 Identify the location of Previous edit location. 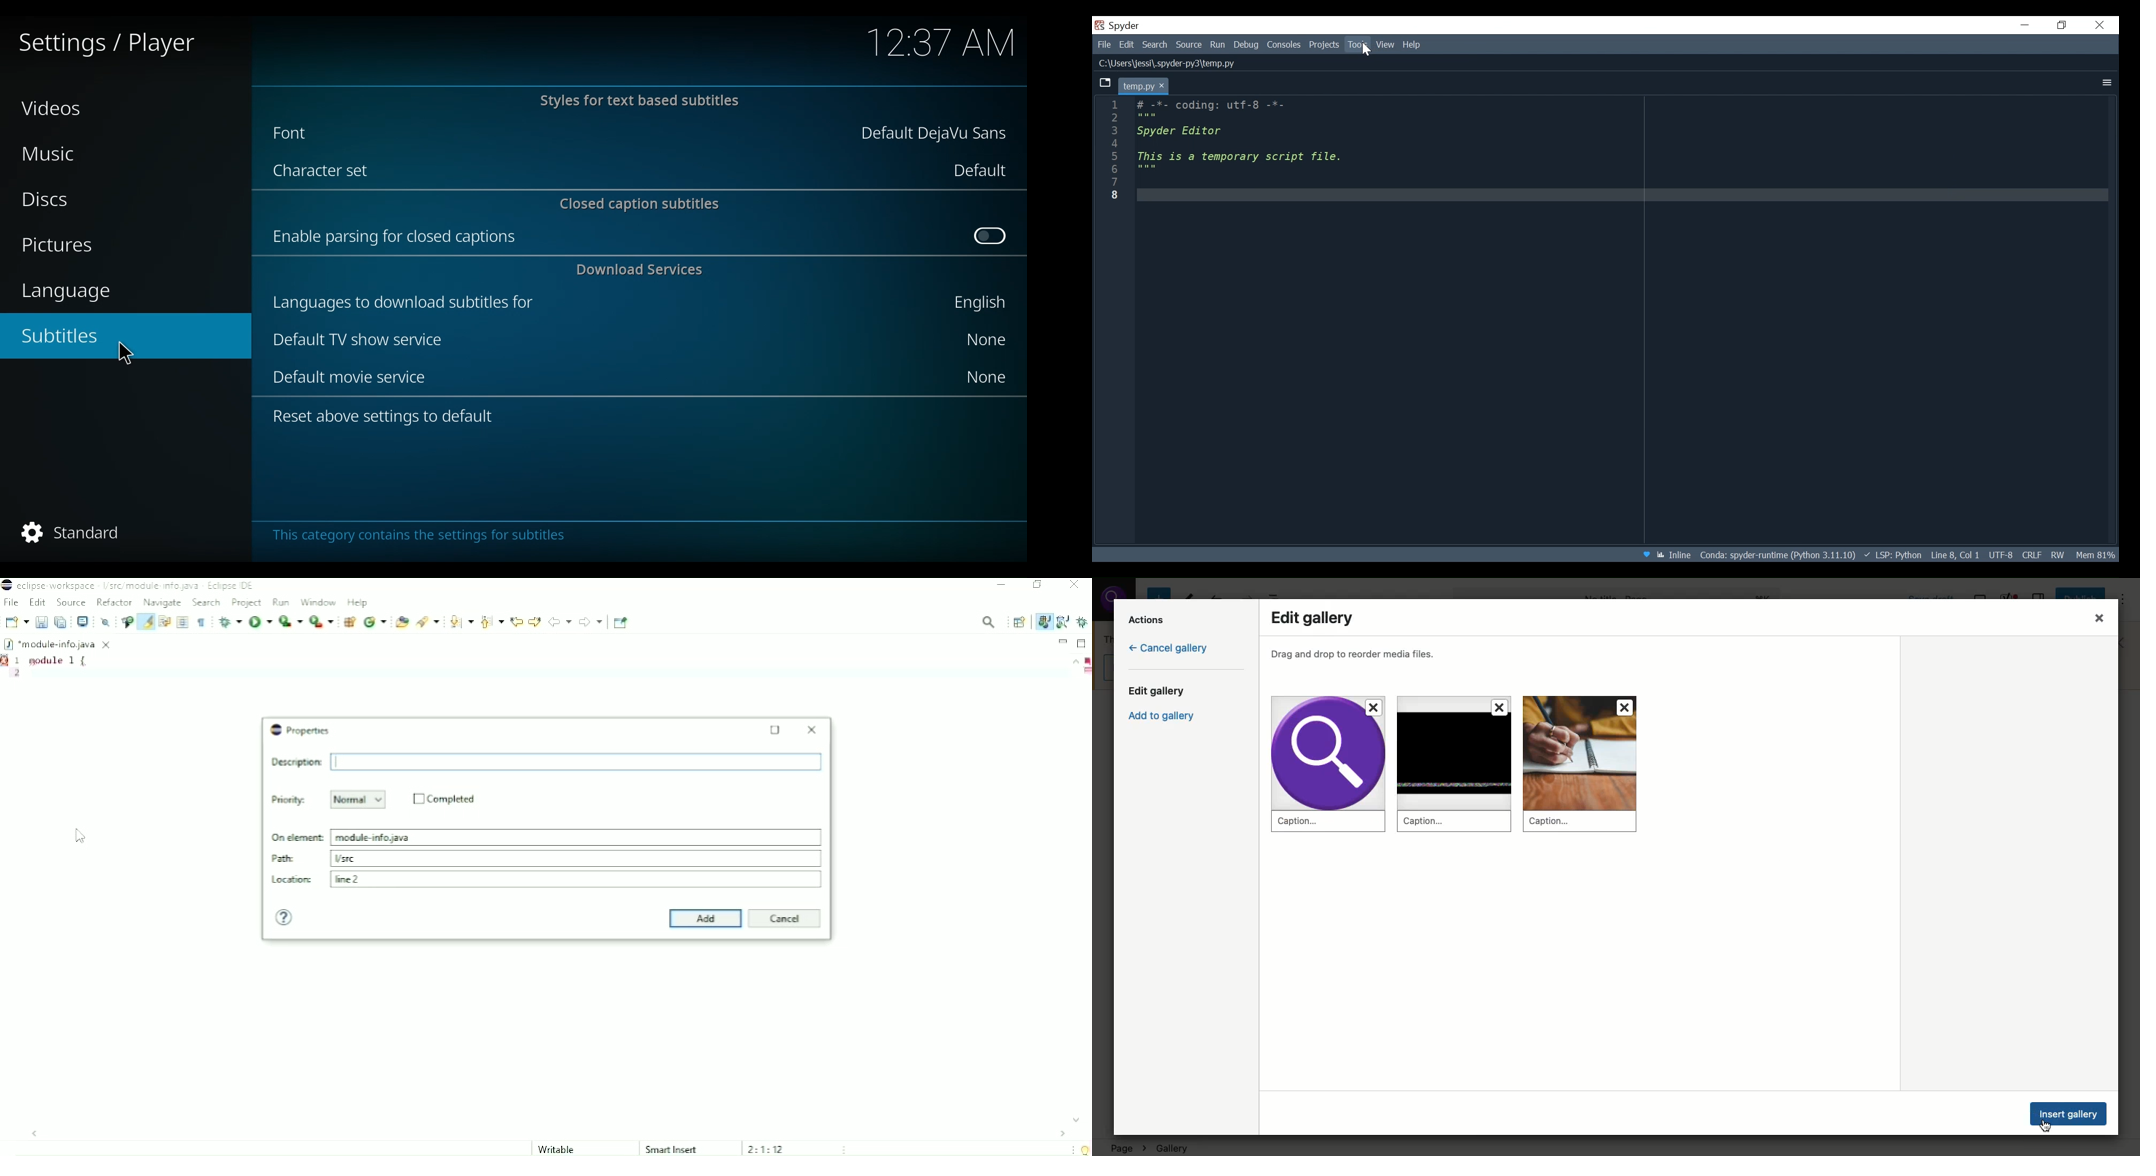
(516, 621).